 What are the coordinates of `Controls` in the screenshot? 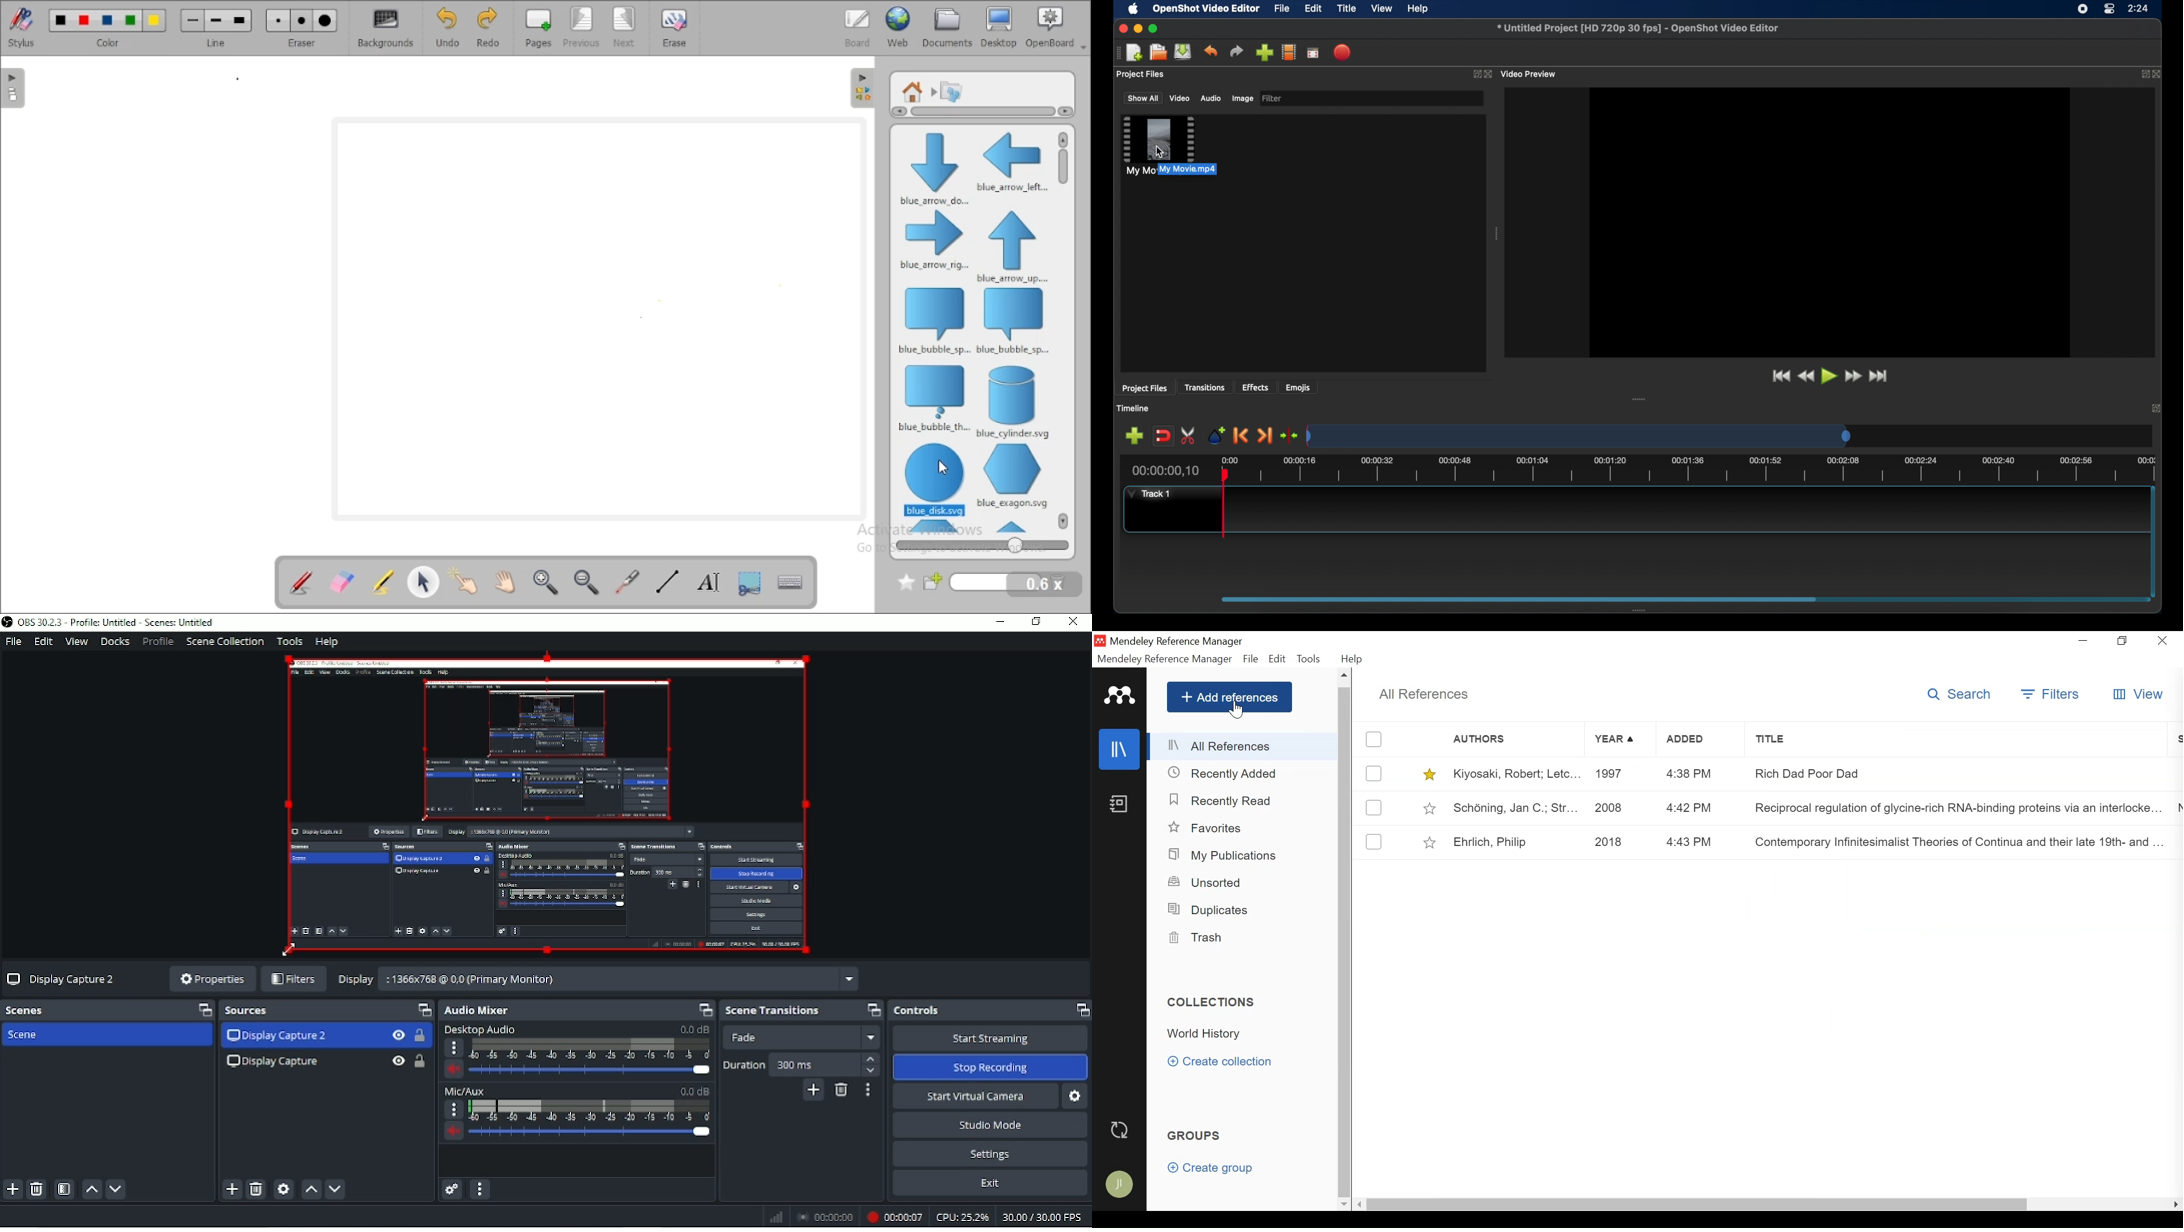 It's located at (917, 1011).